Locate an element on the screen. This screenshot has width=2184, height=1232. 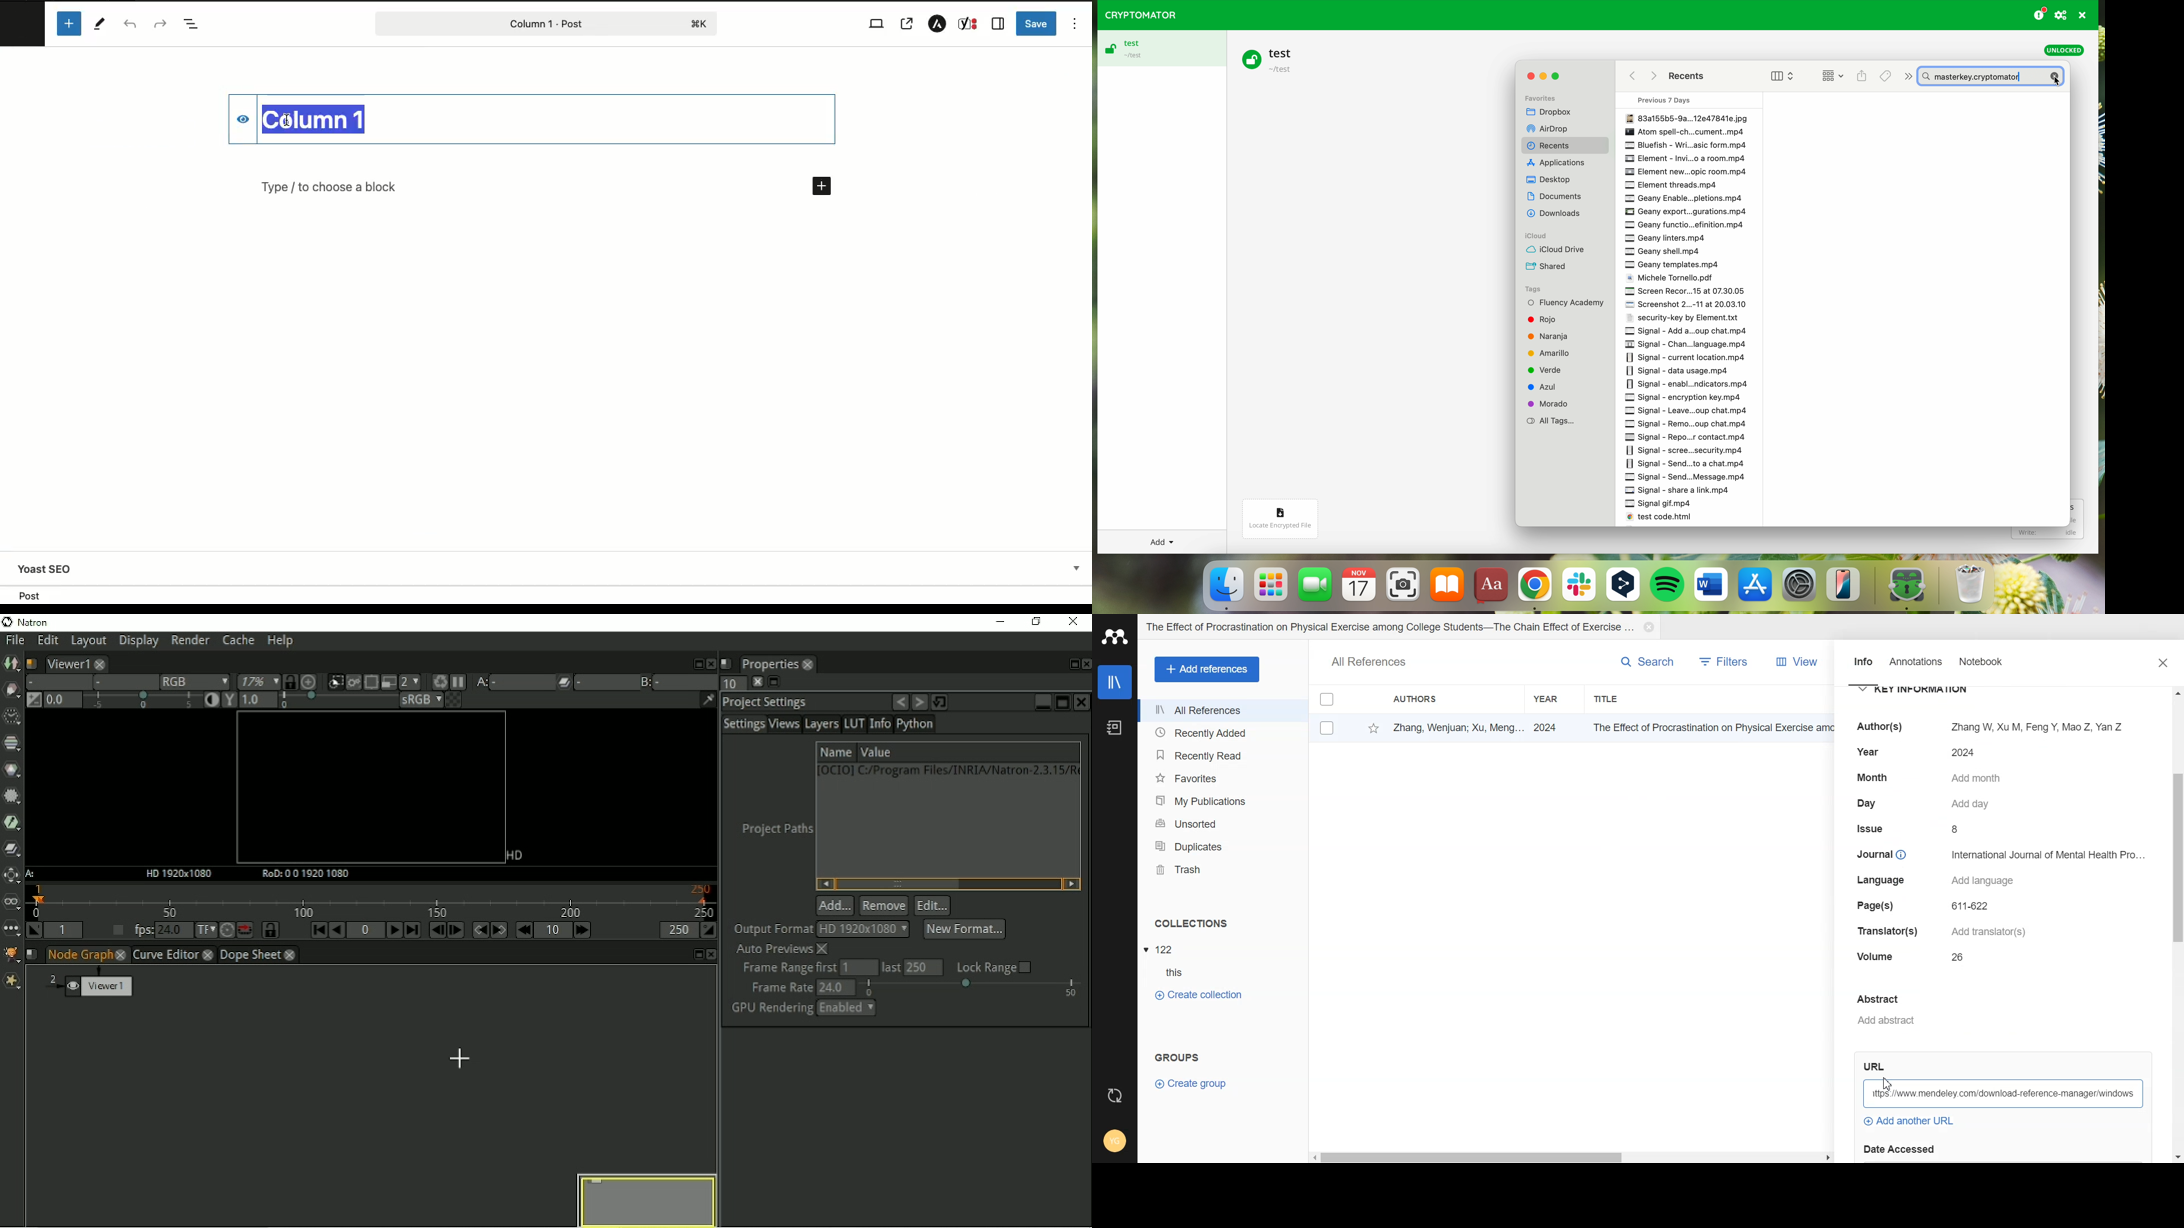
Create Collection is located at coordinates (1198, 995).